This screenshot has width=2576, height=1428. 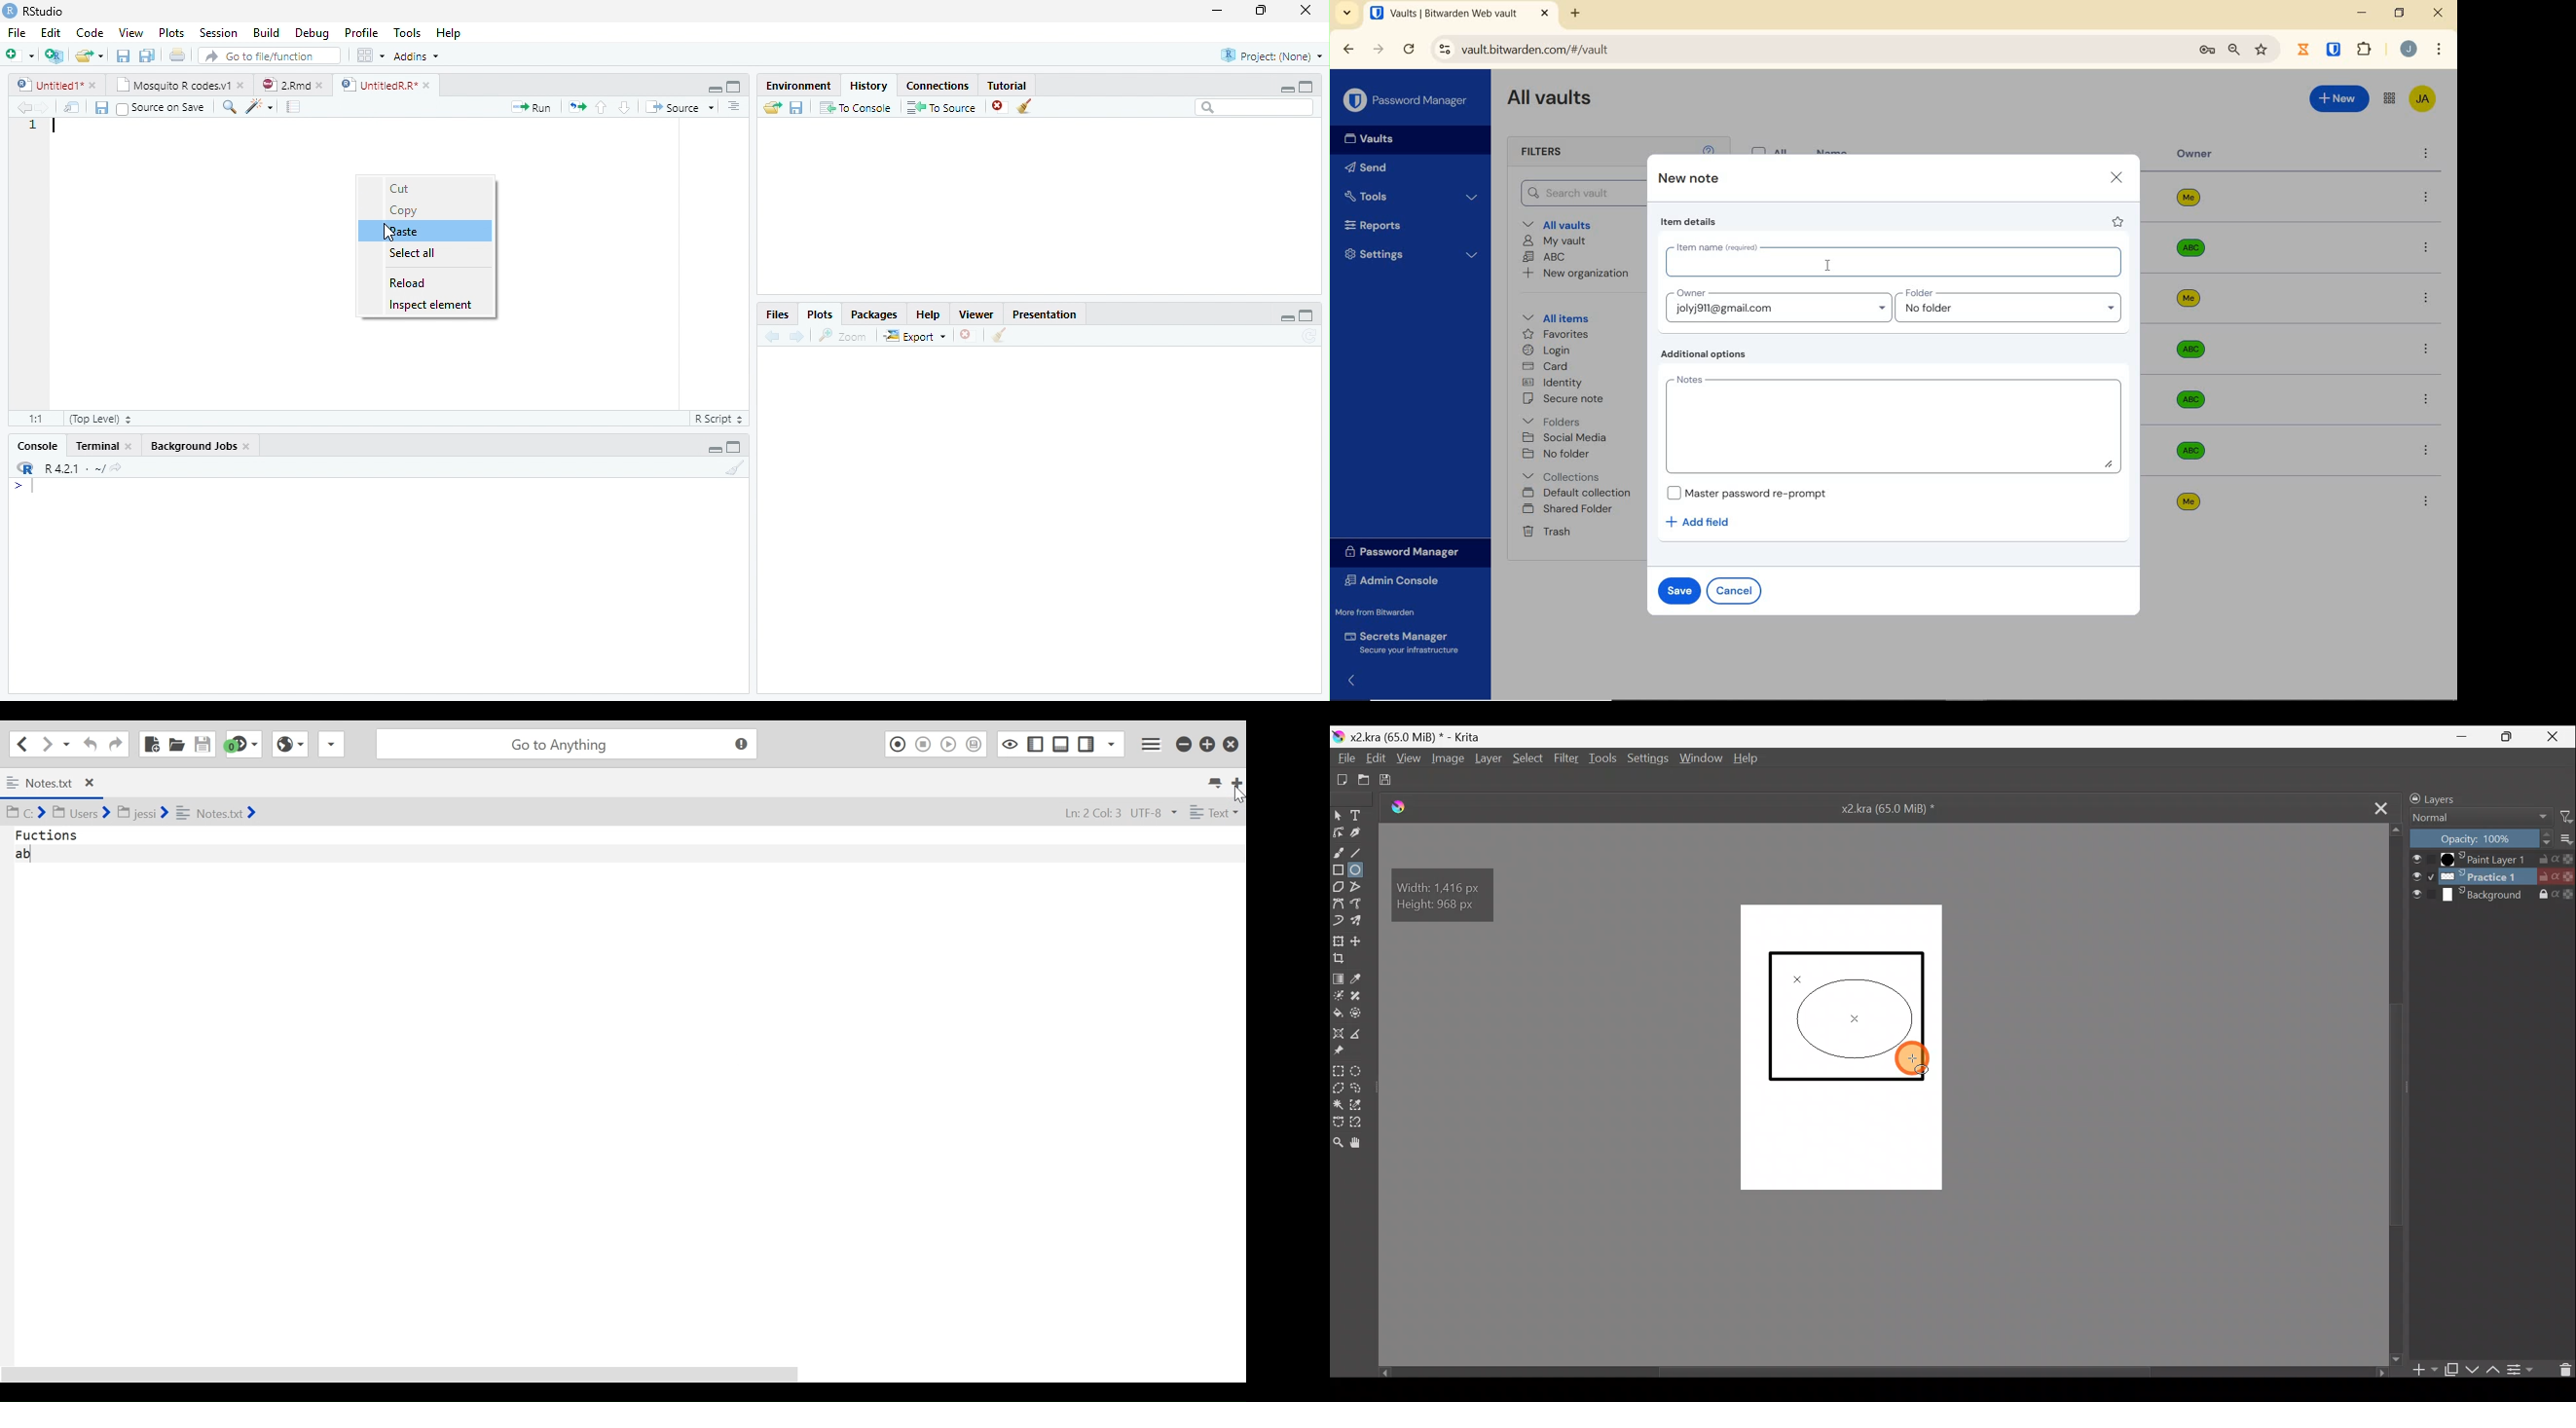 What do you see at coordinates (1407, 99) in the screenshot?
I see `Password Manager` at bounding box center [1407, 99].